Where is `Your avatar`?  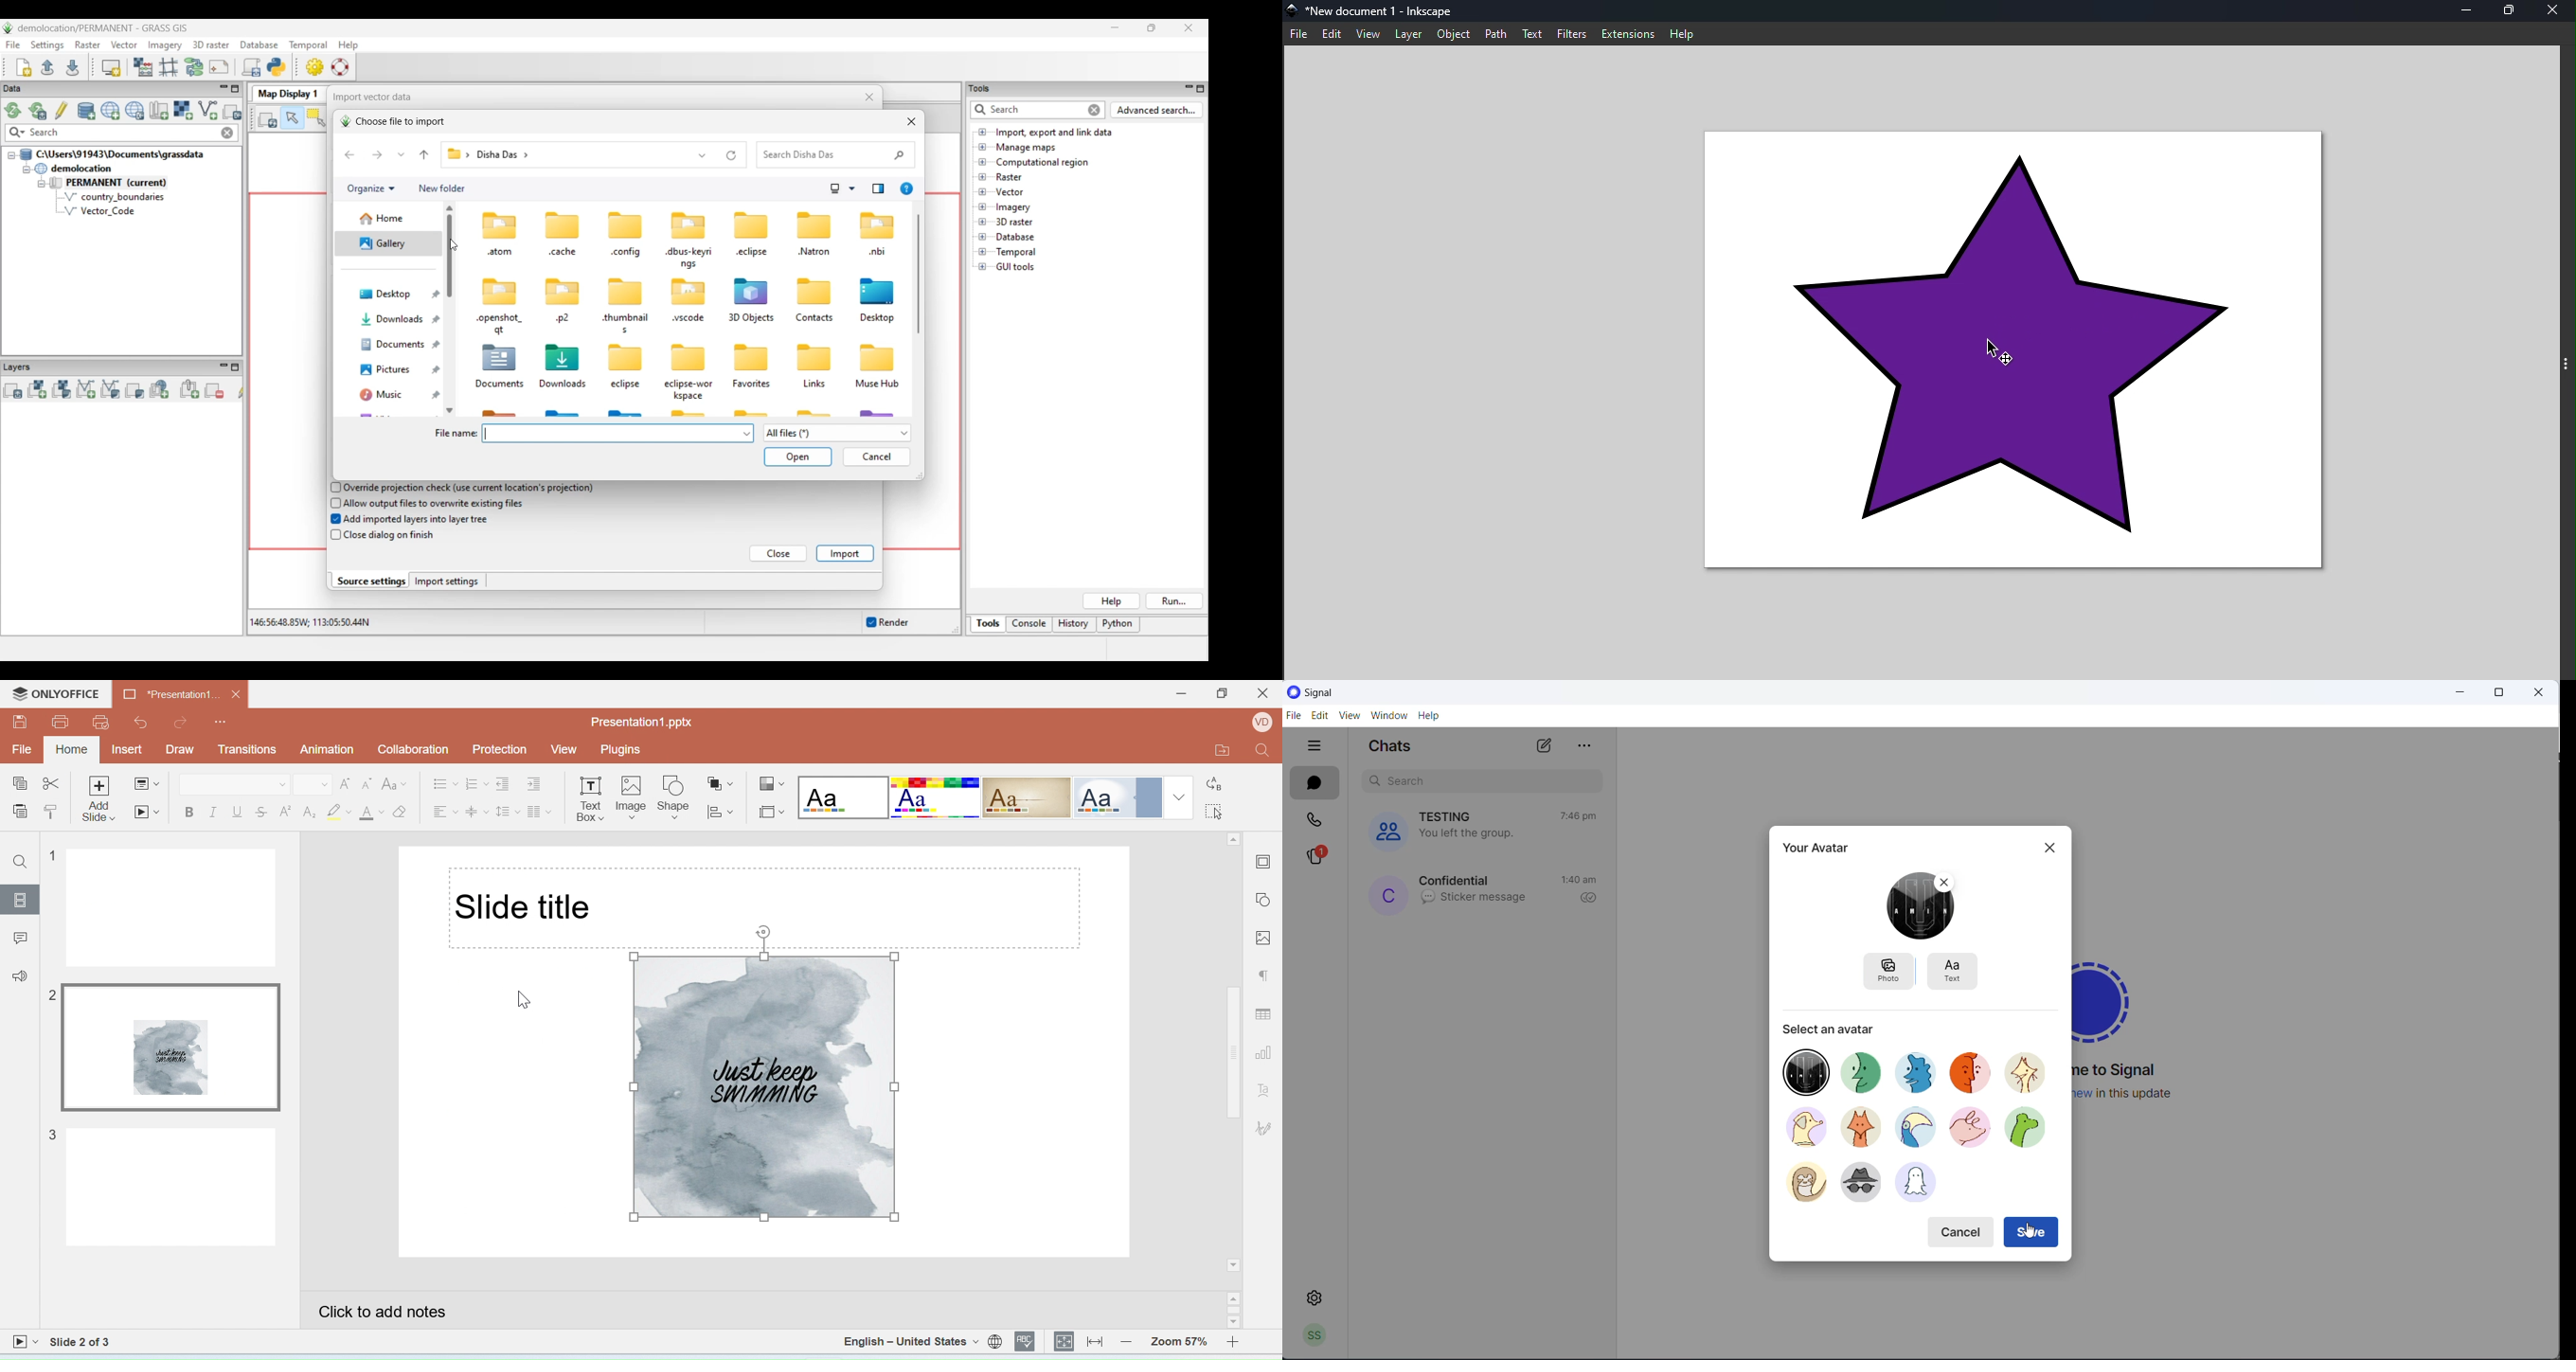
Your avatar is located at coordinates (1819, 847).